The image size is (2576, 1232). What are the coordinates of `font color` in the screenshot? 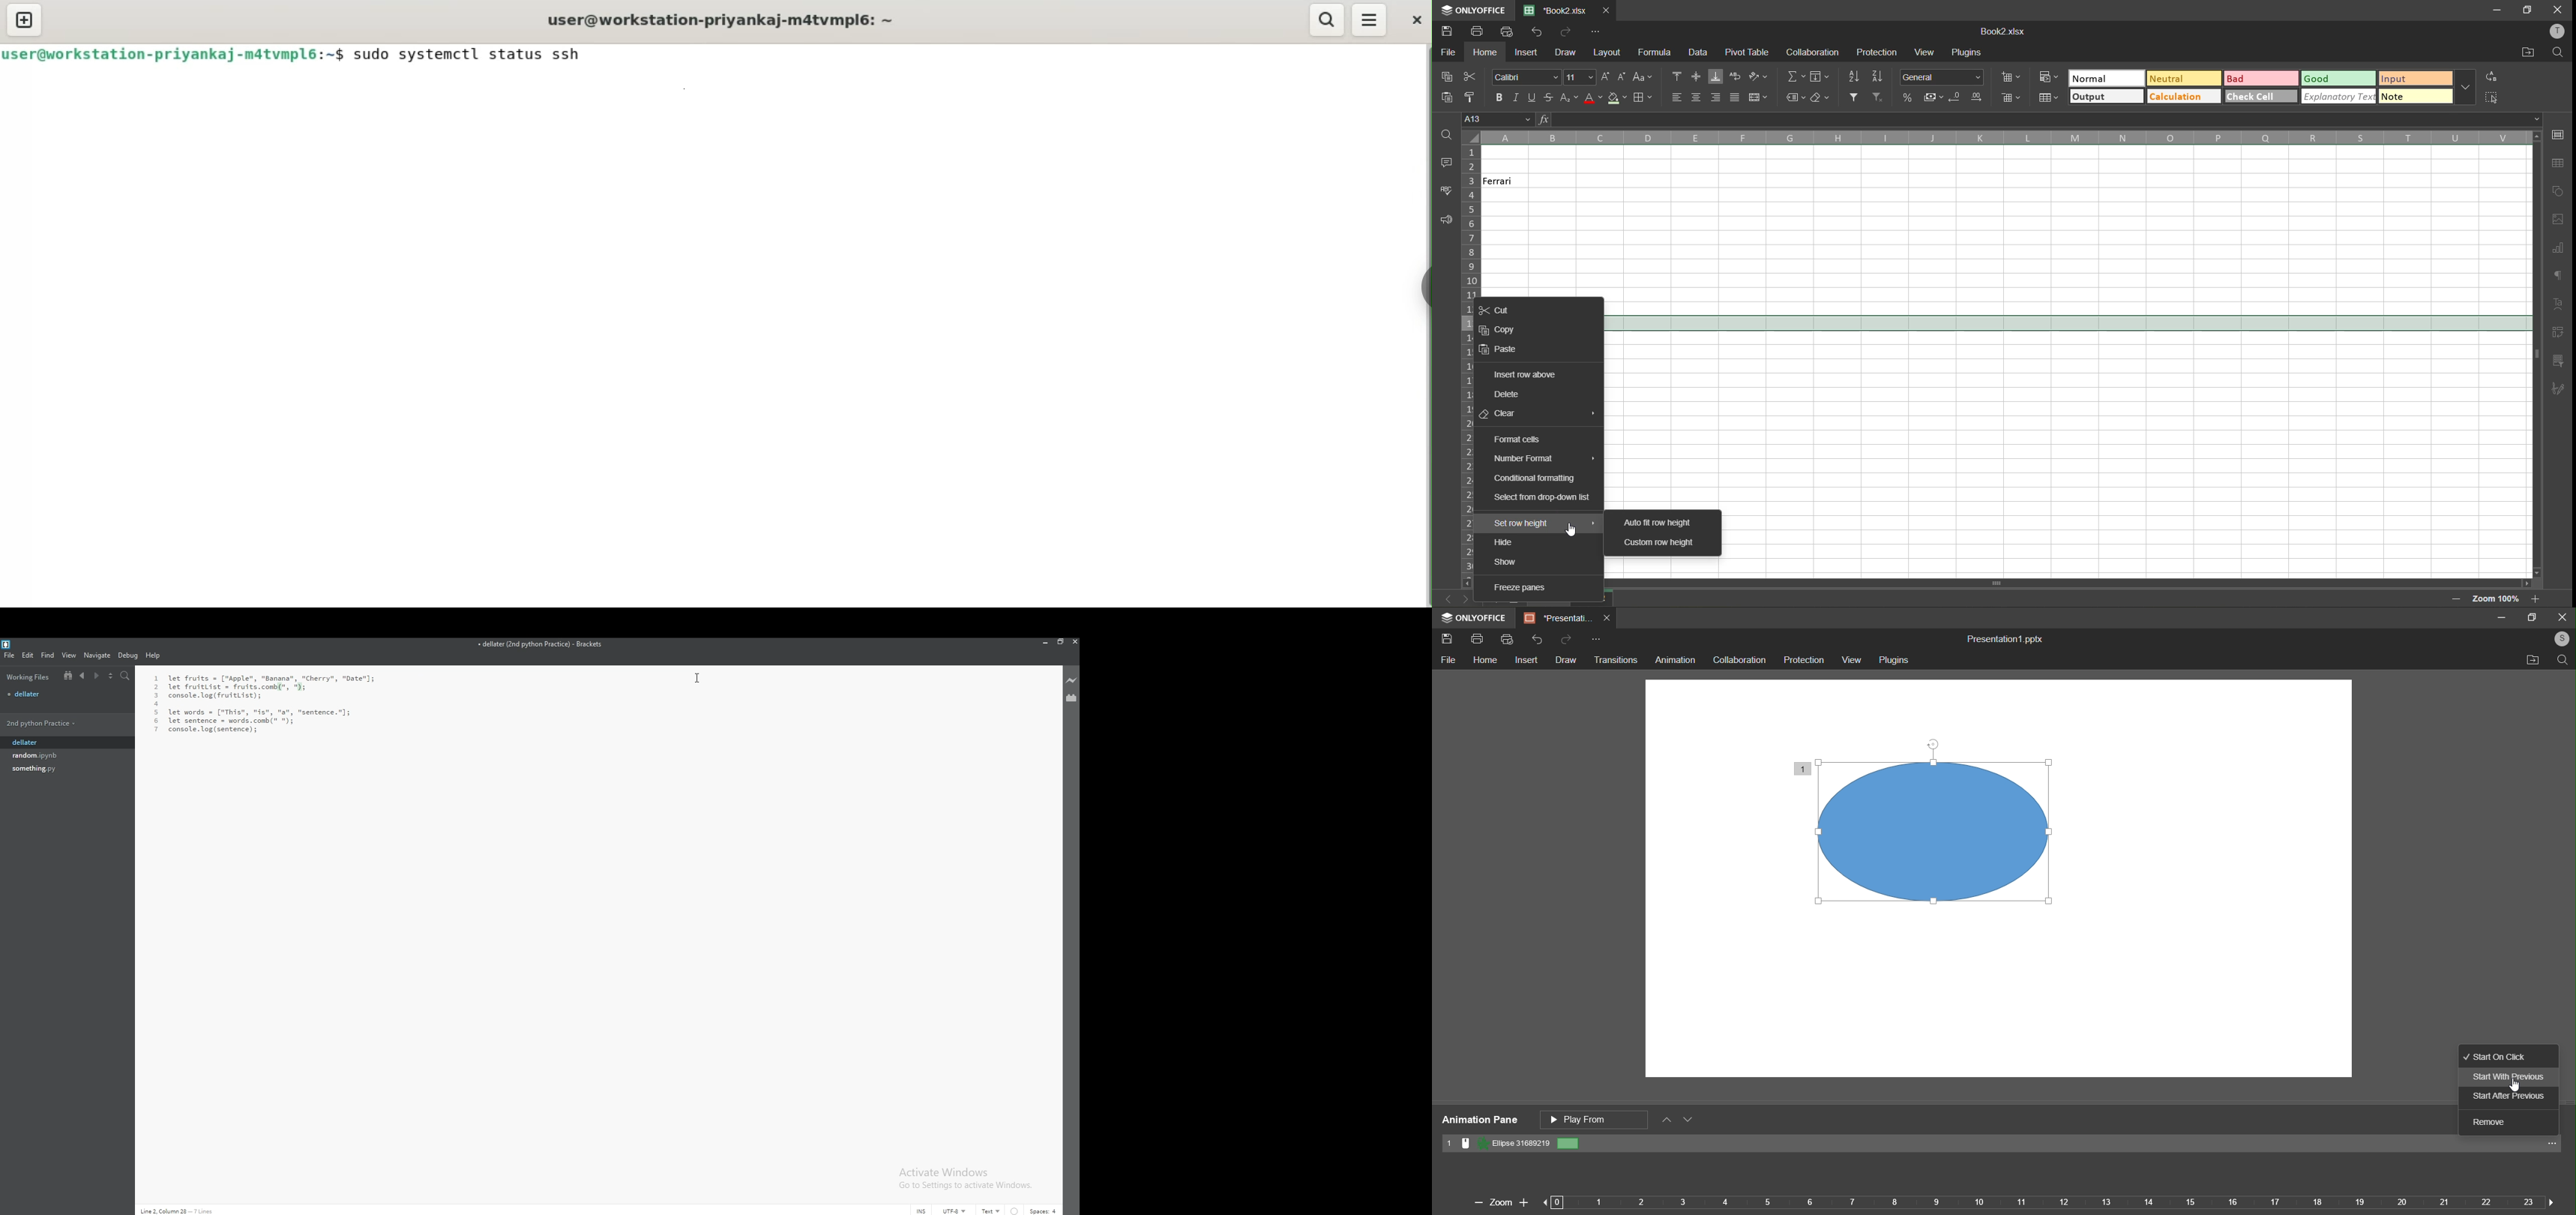 It's located at (1593, 99).